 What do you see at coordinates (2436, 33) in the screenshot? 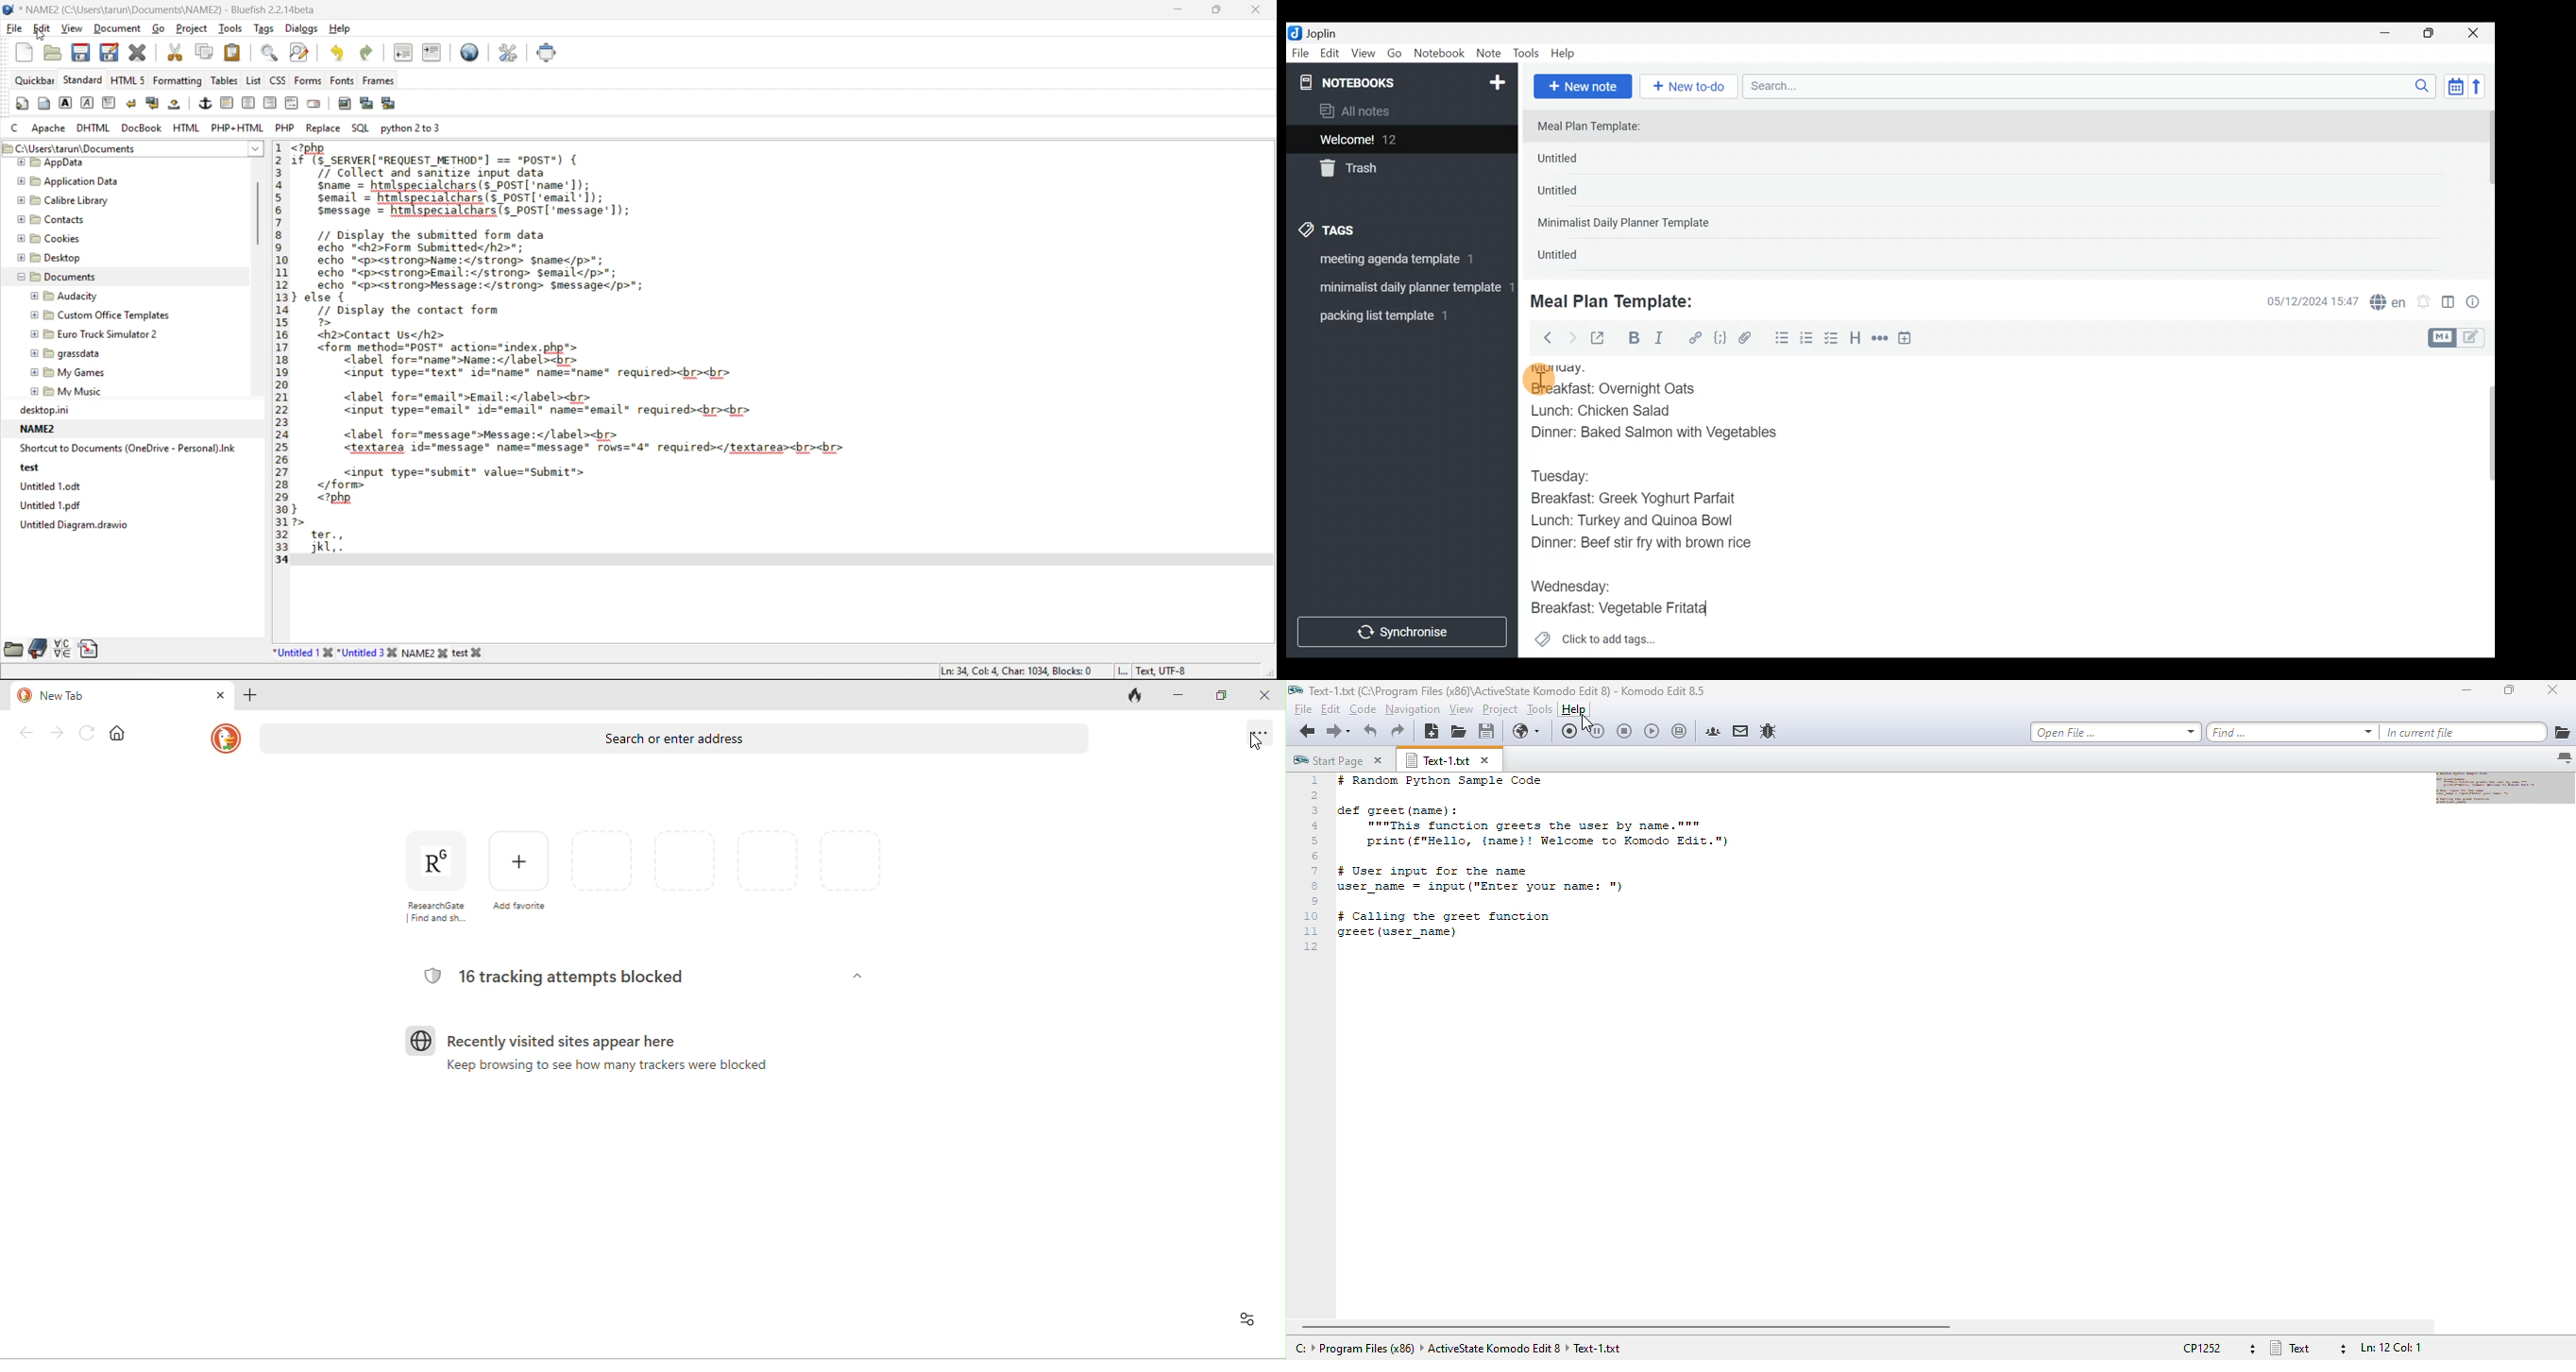
I see `Maximize` at bounding box center [2436, 33].